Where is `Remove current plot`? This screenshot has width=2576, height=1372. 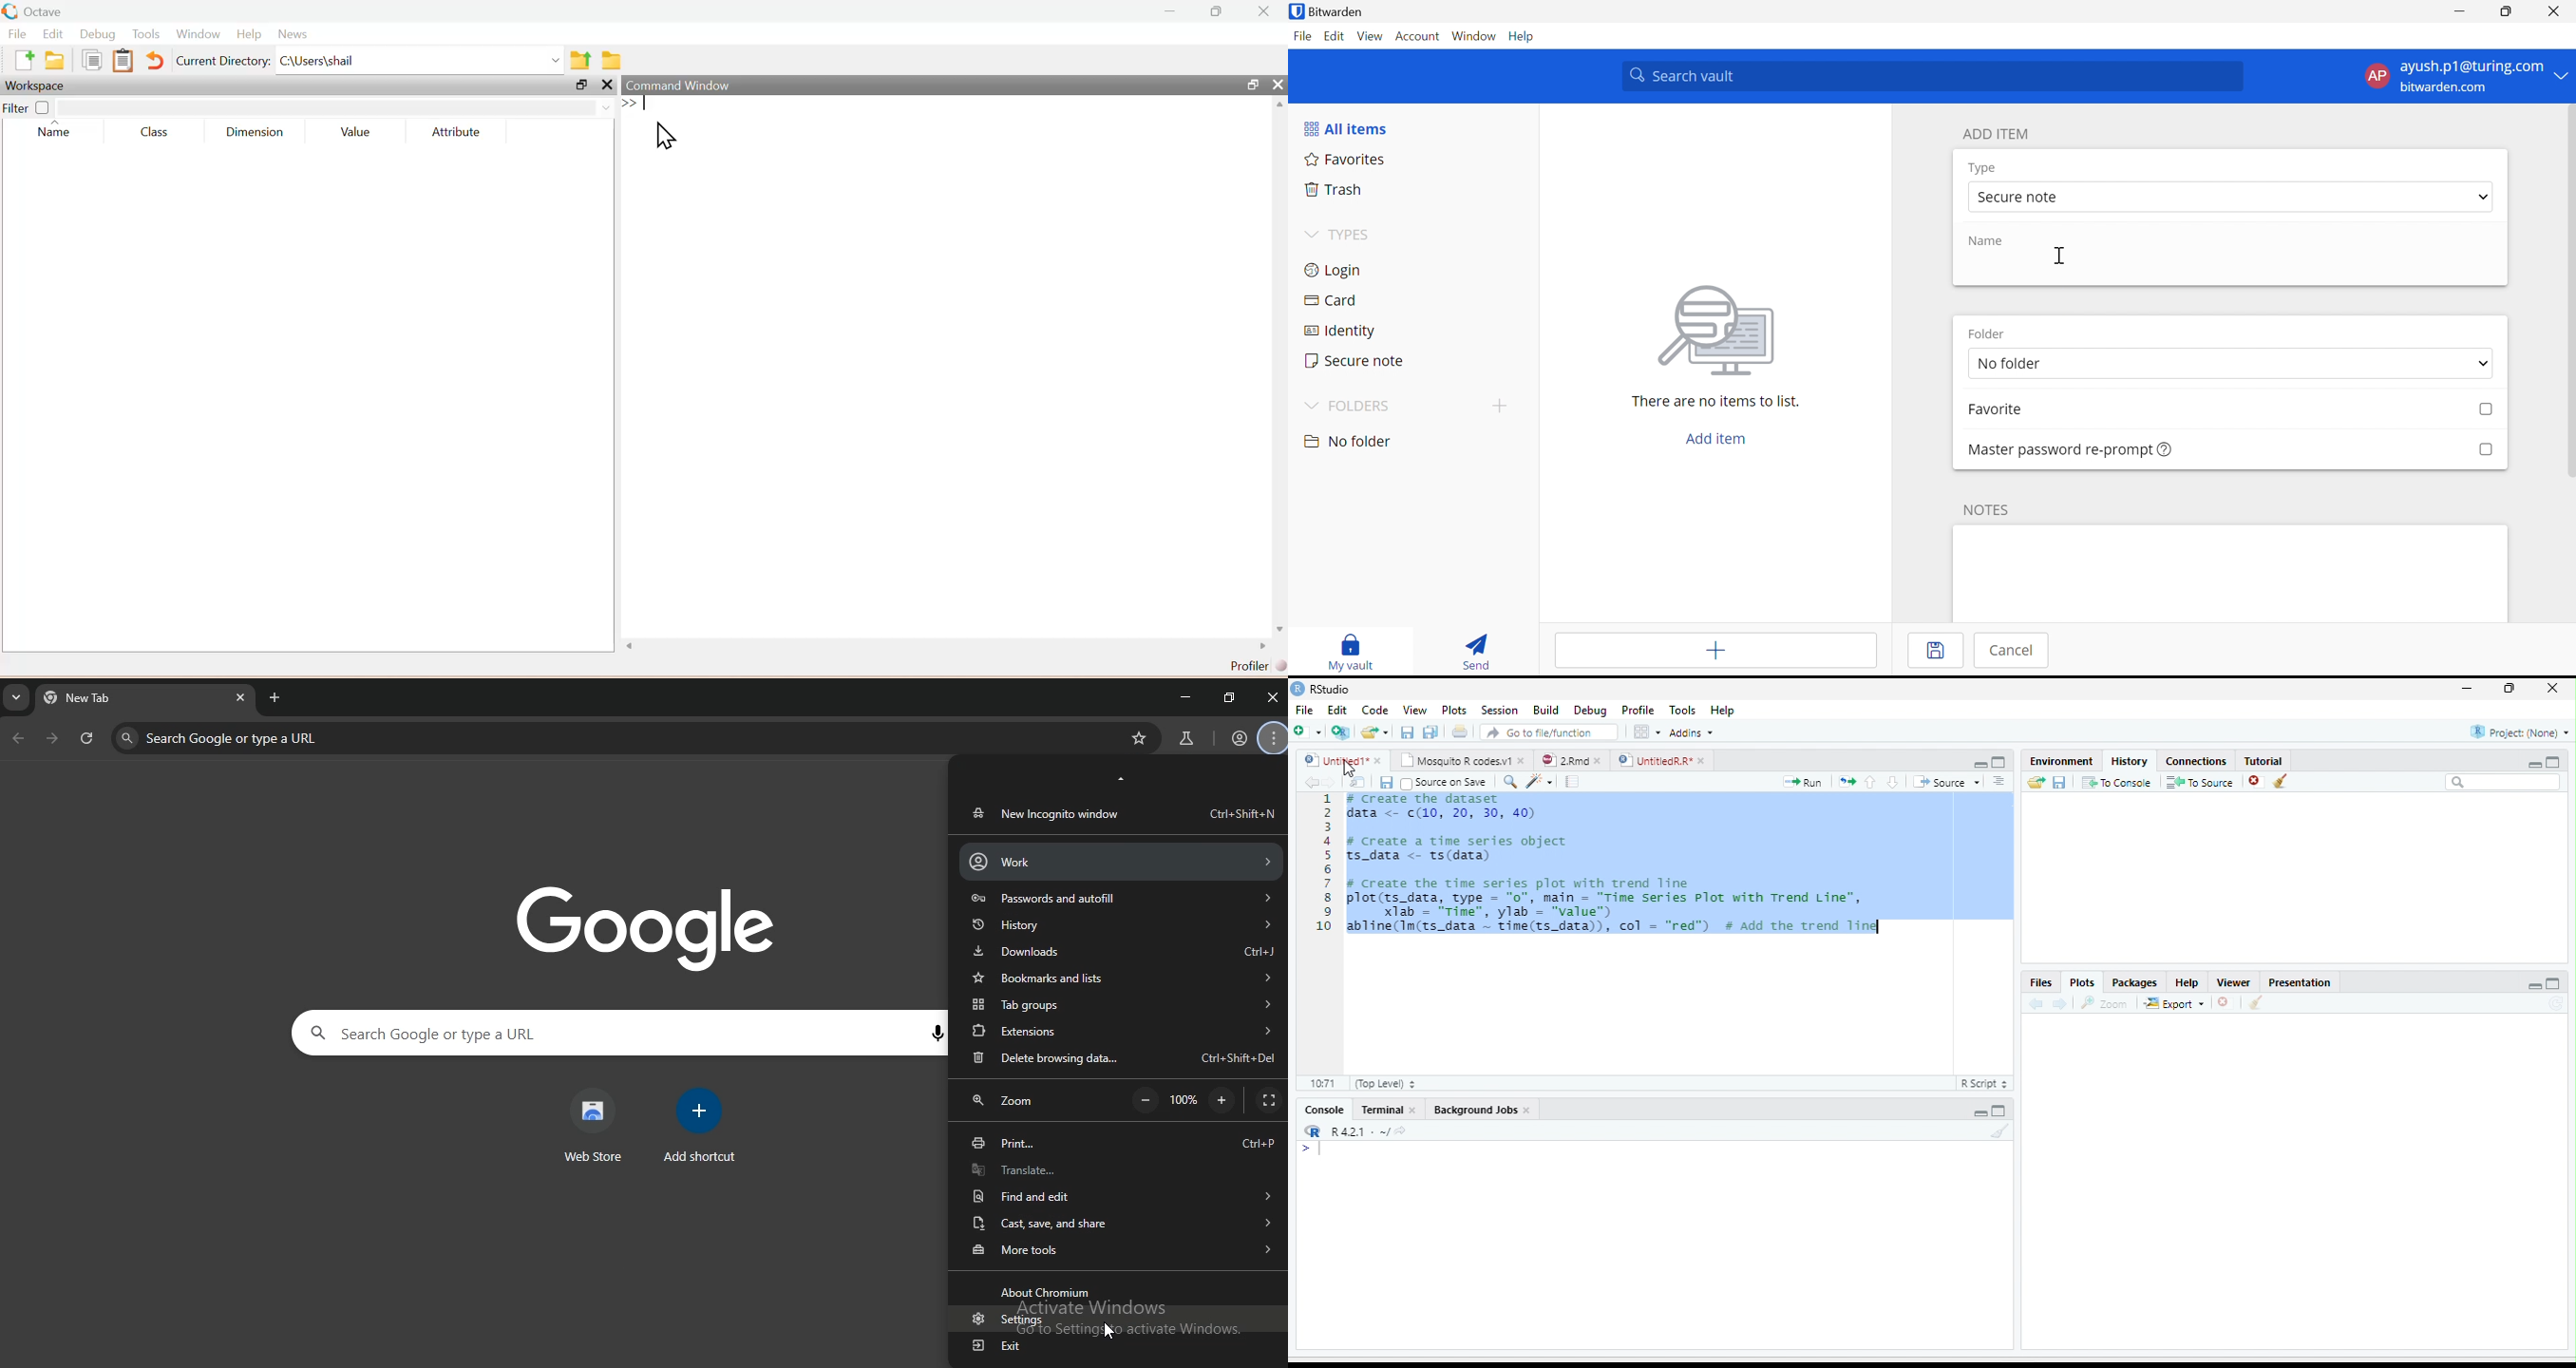 Remove current plot is located at coordinates (2227, 1002).